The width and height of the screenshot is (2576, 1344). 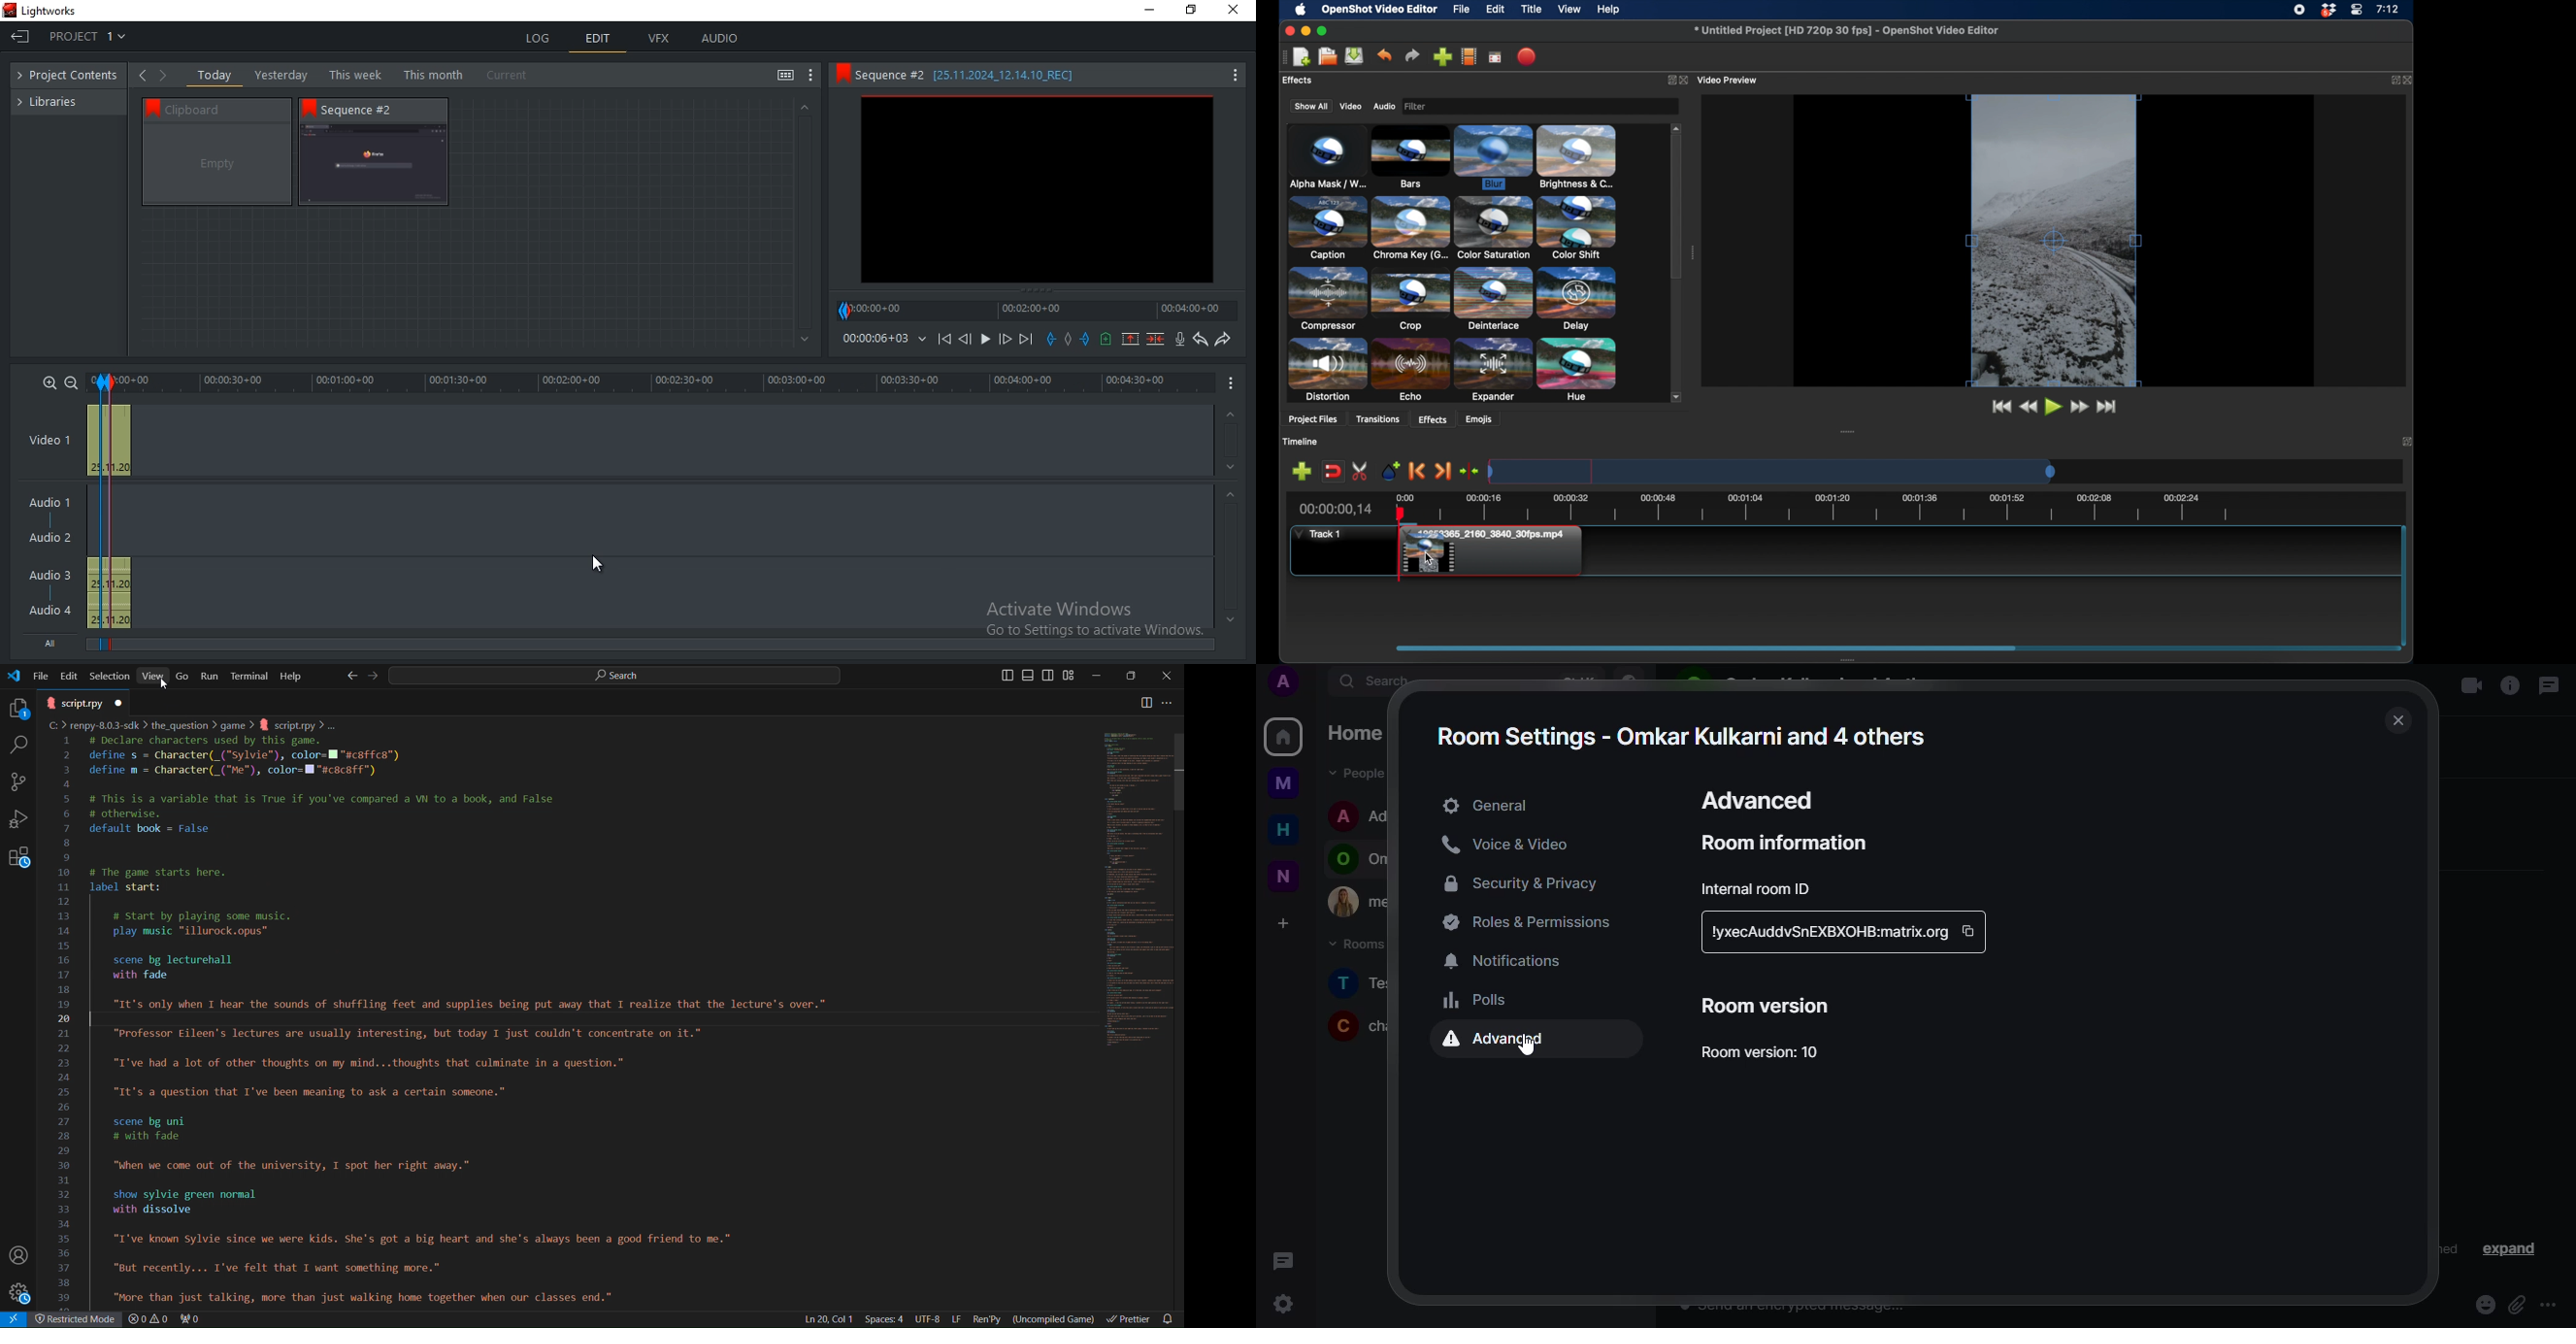 I want to click on Back, so click(x=350, y=676).